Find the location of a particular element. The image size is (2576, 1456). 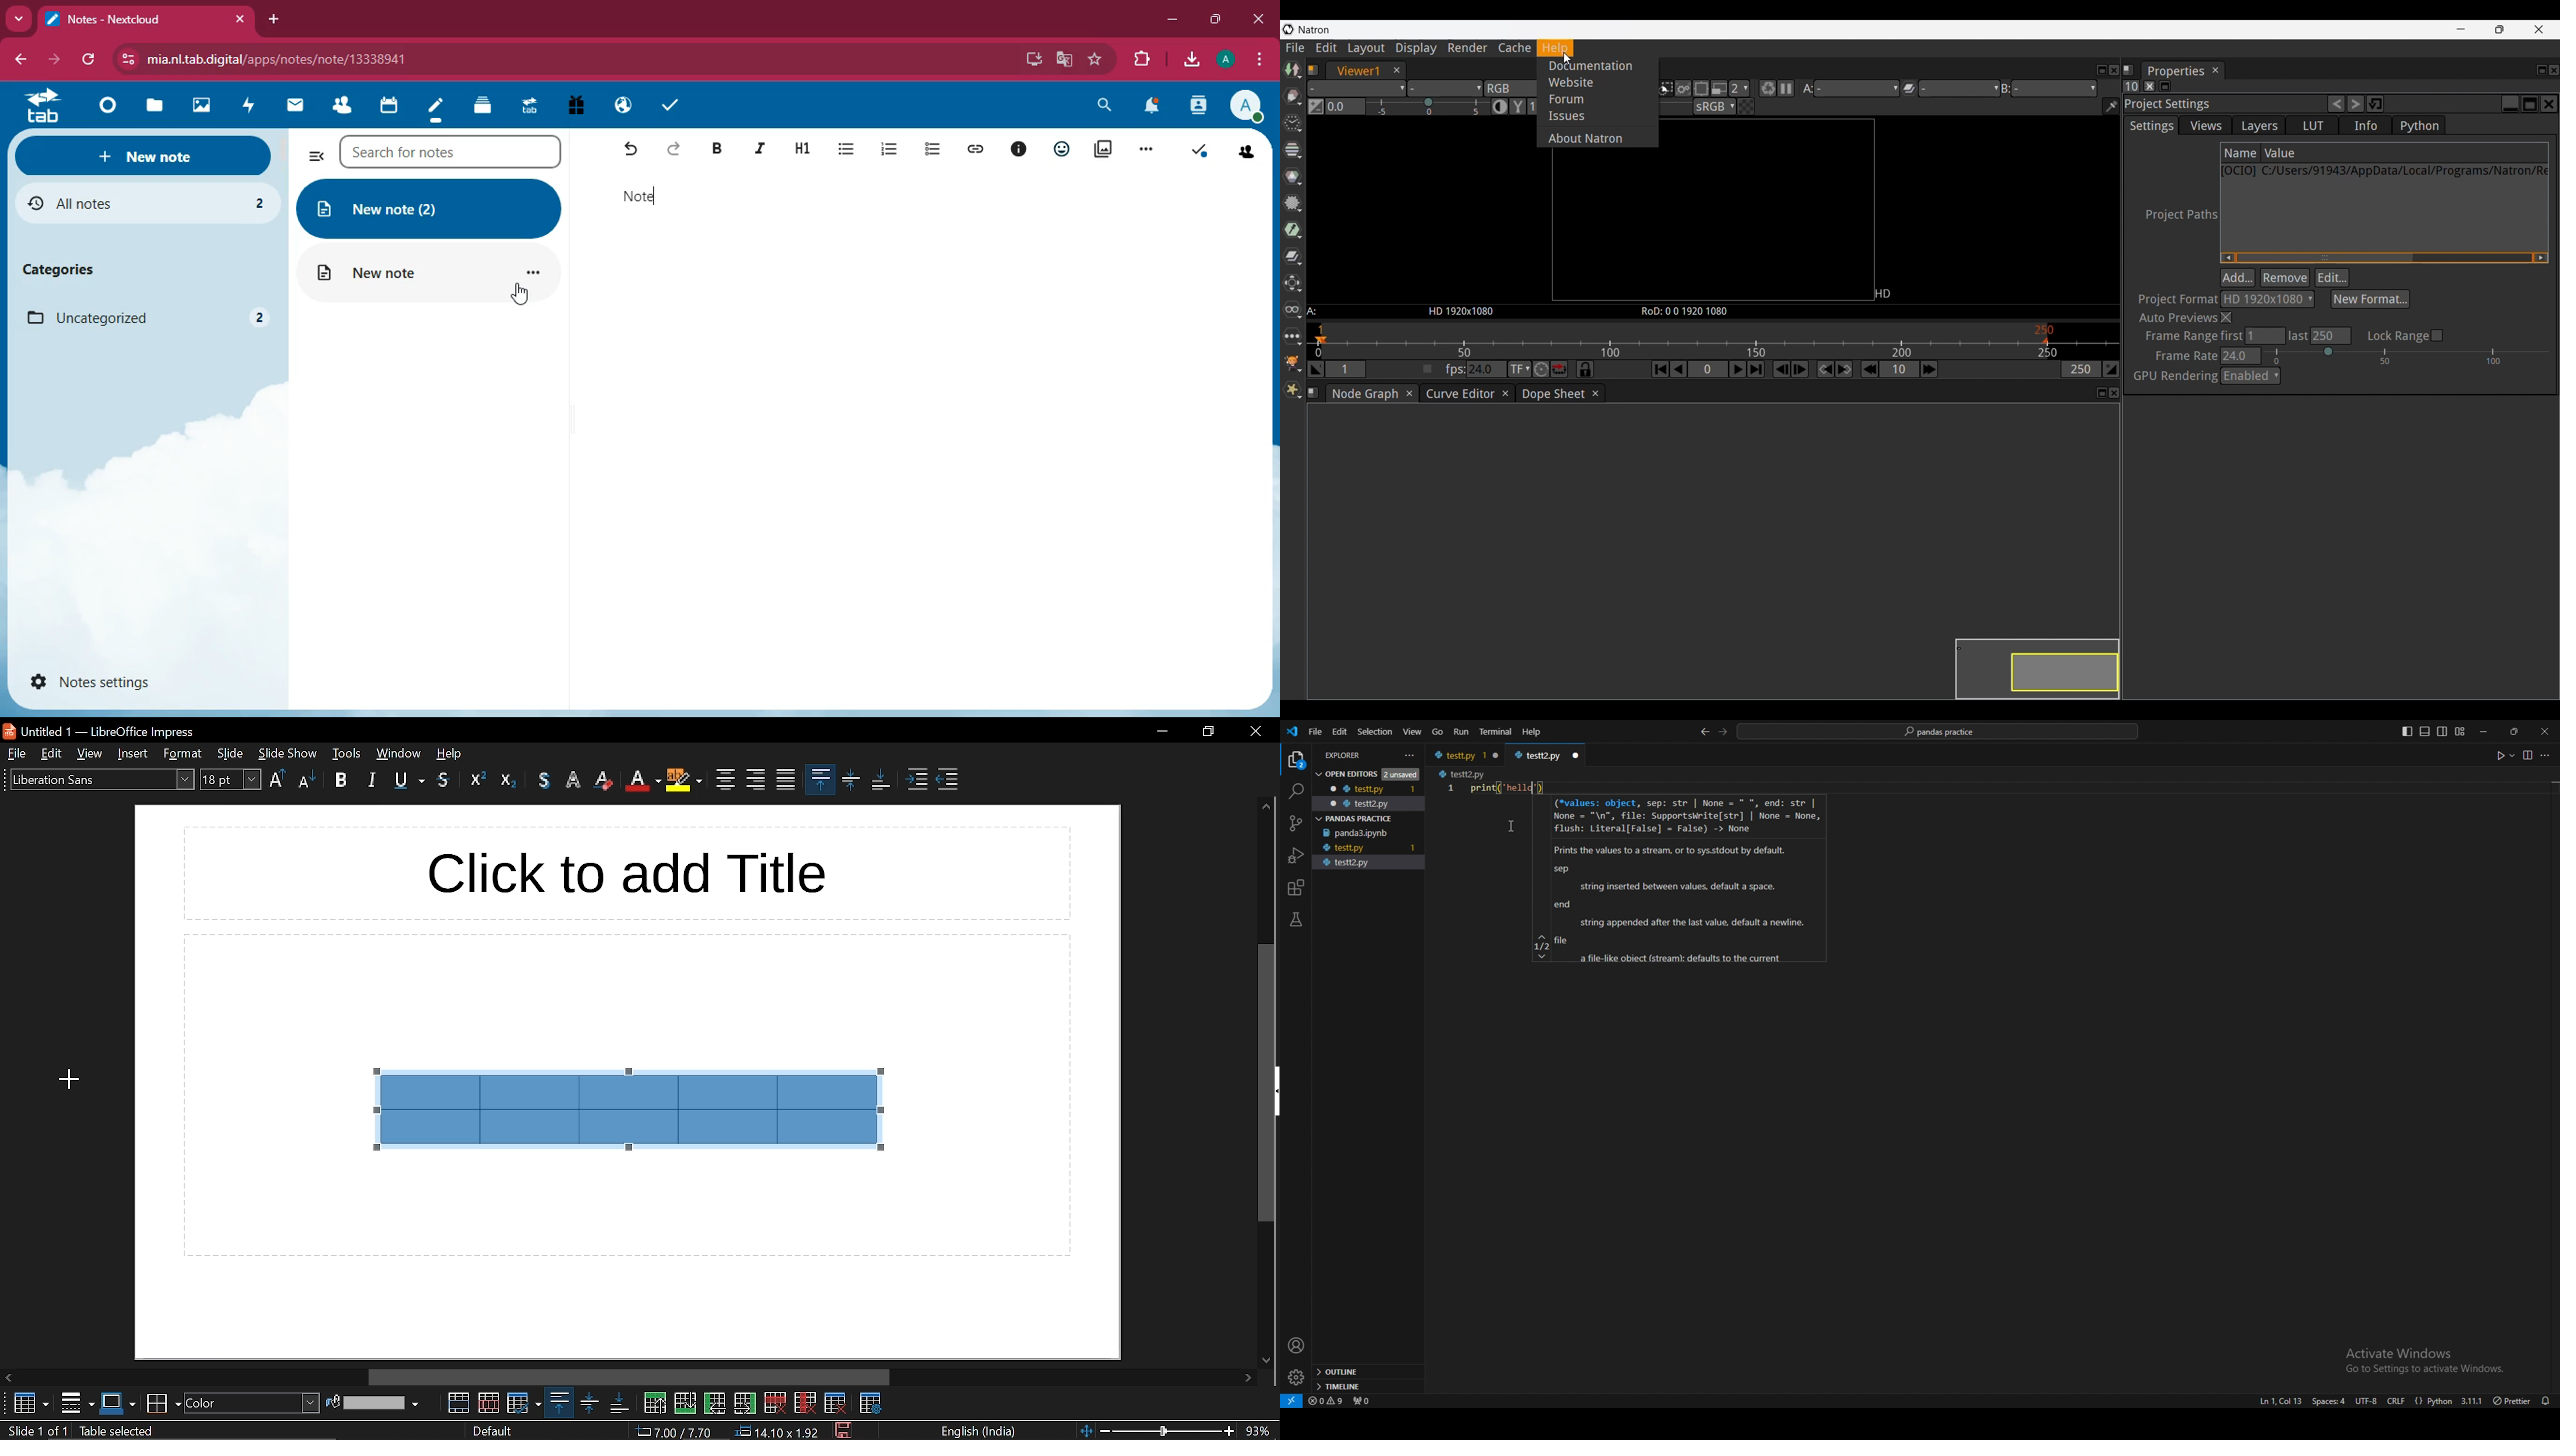

language is located at coordinates (974, 1430).